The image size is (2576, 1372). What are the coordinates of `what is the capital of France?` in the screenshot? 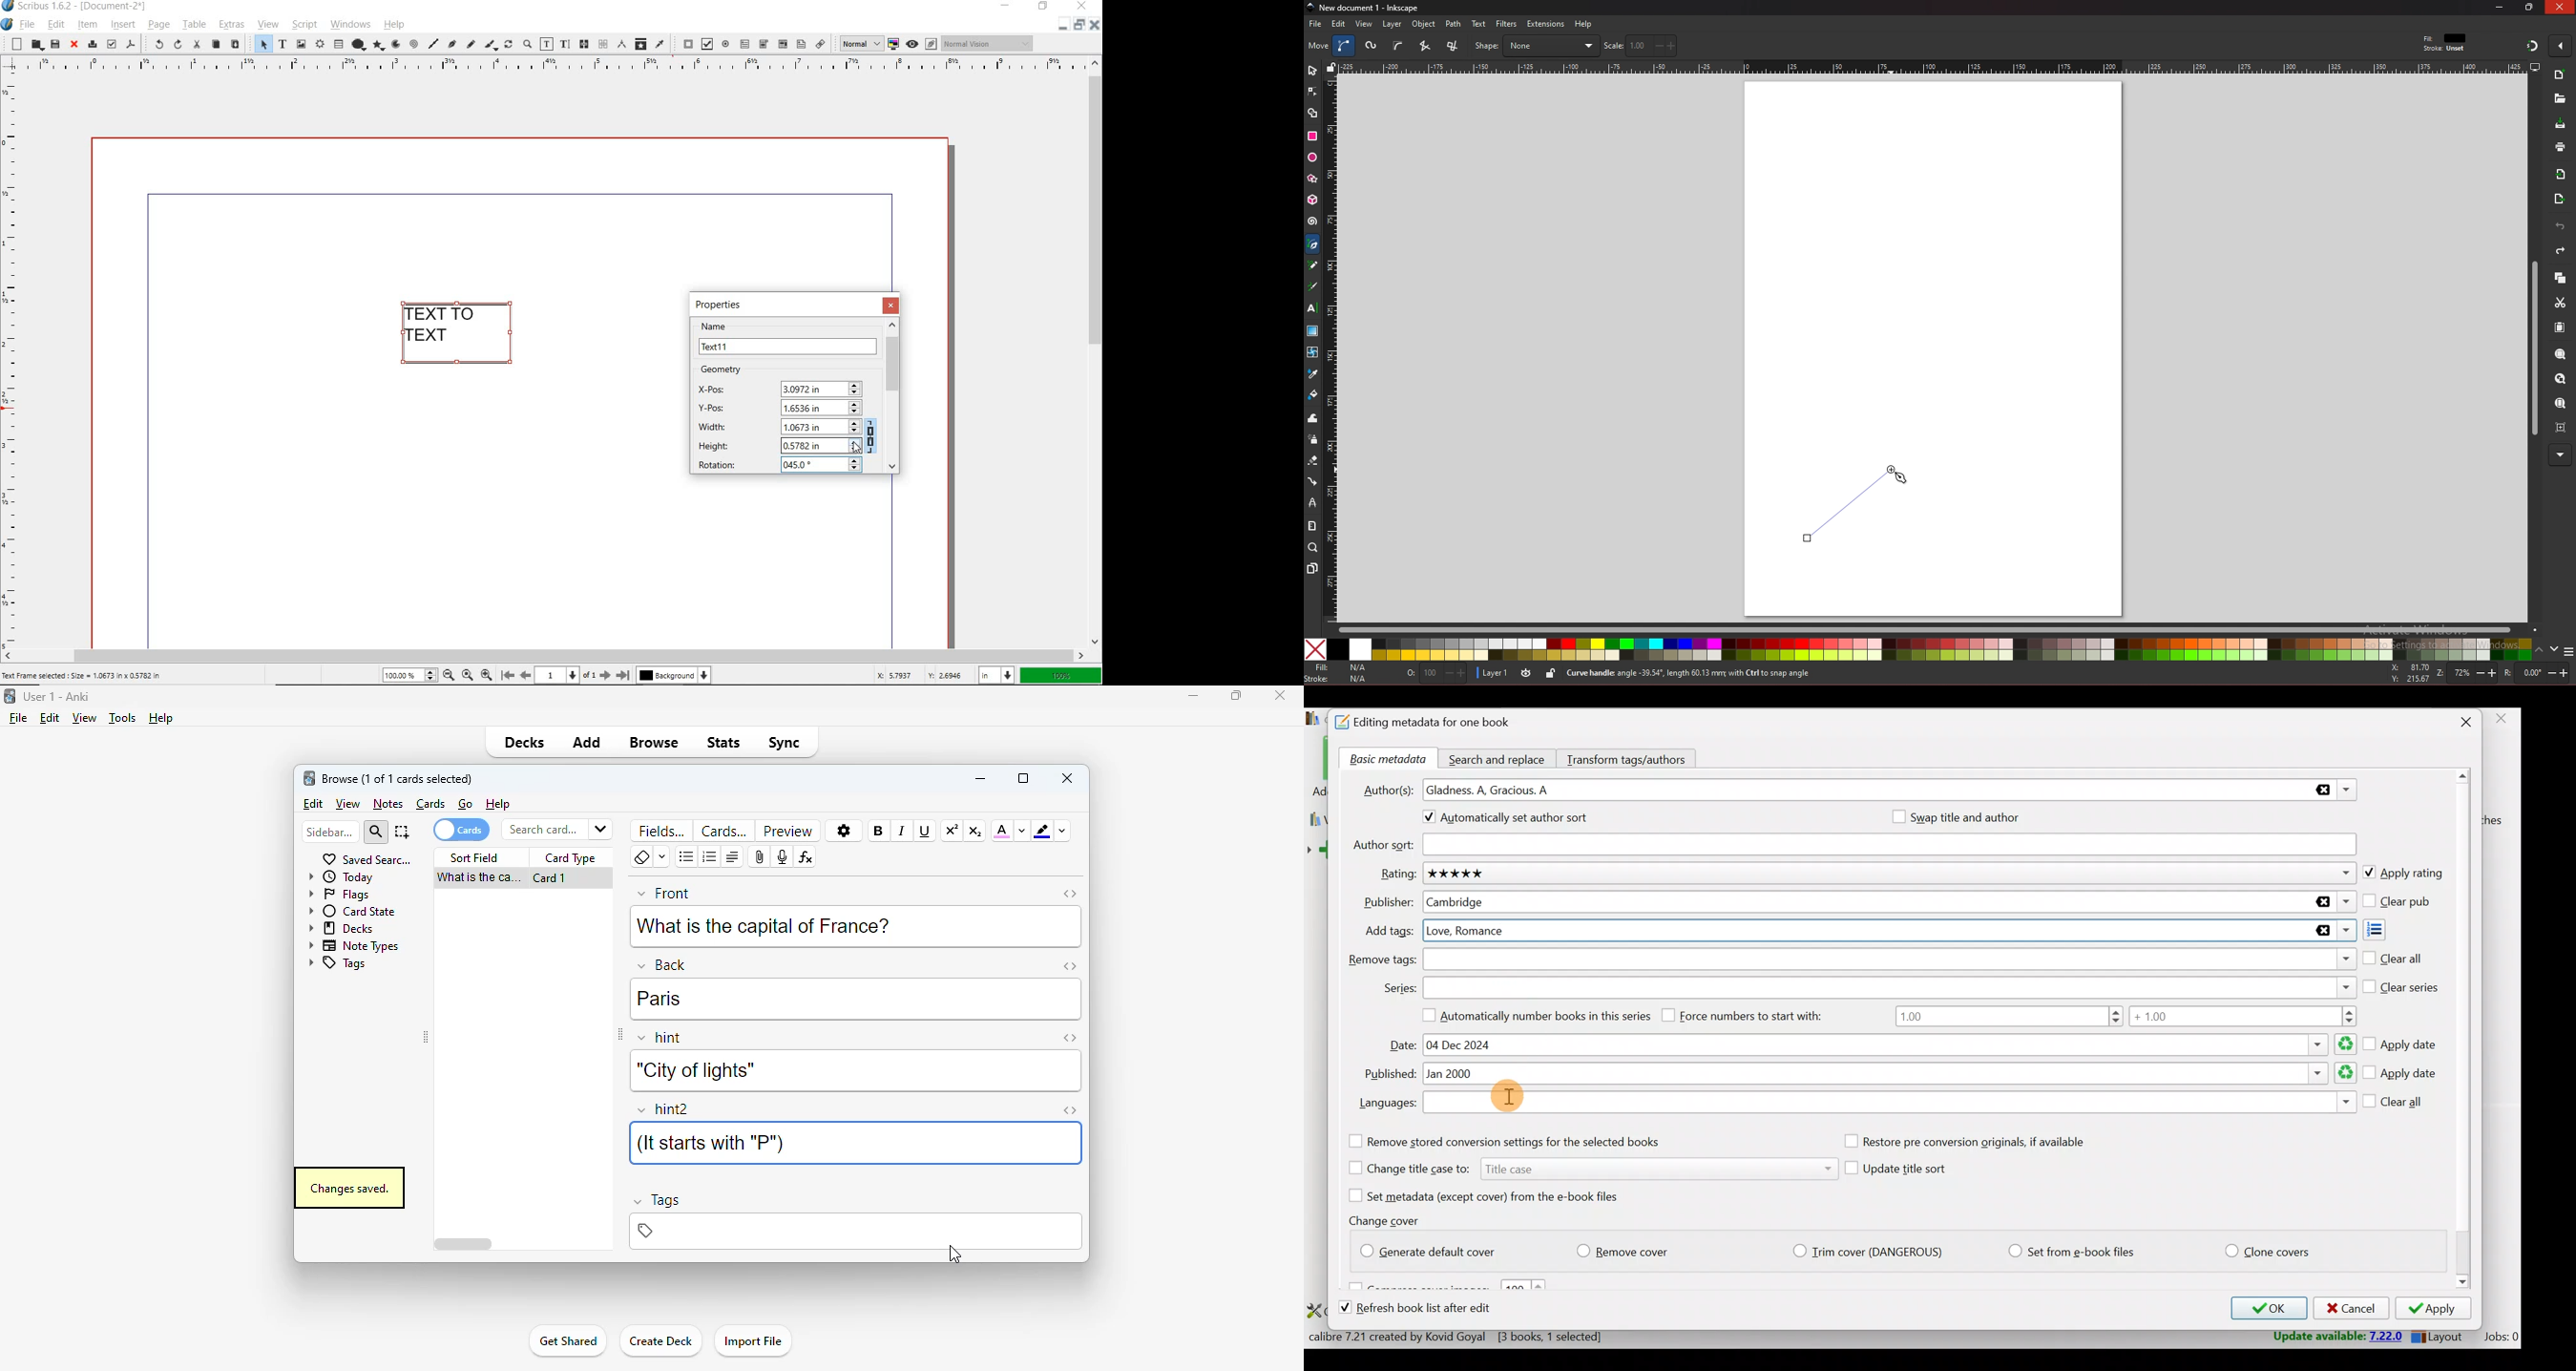 It's located at (764, 924).